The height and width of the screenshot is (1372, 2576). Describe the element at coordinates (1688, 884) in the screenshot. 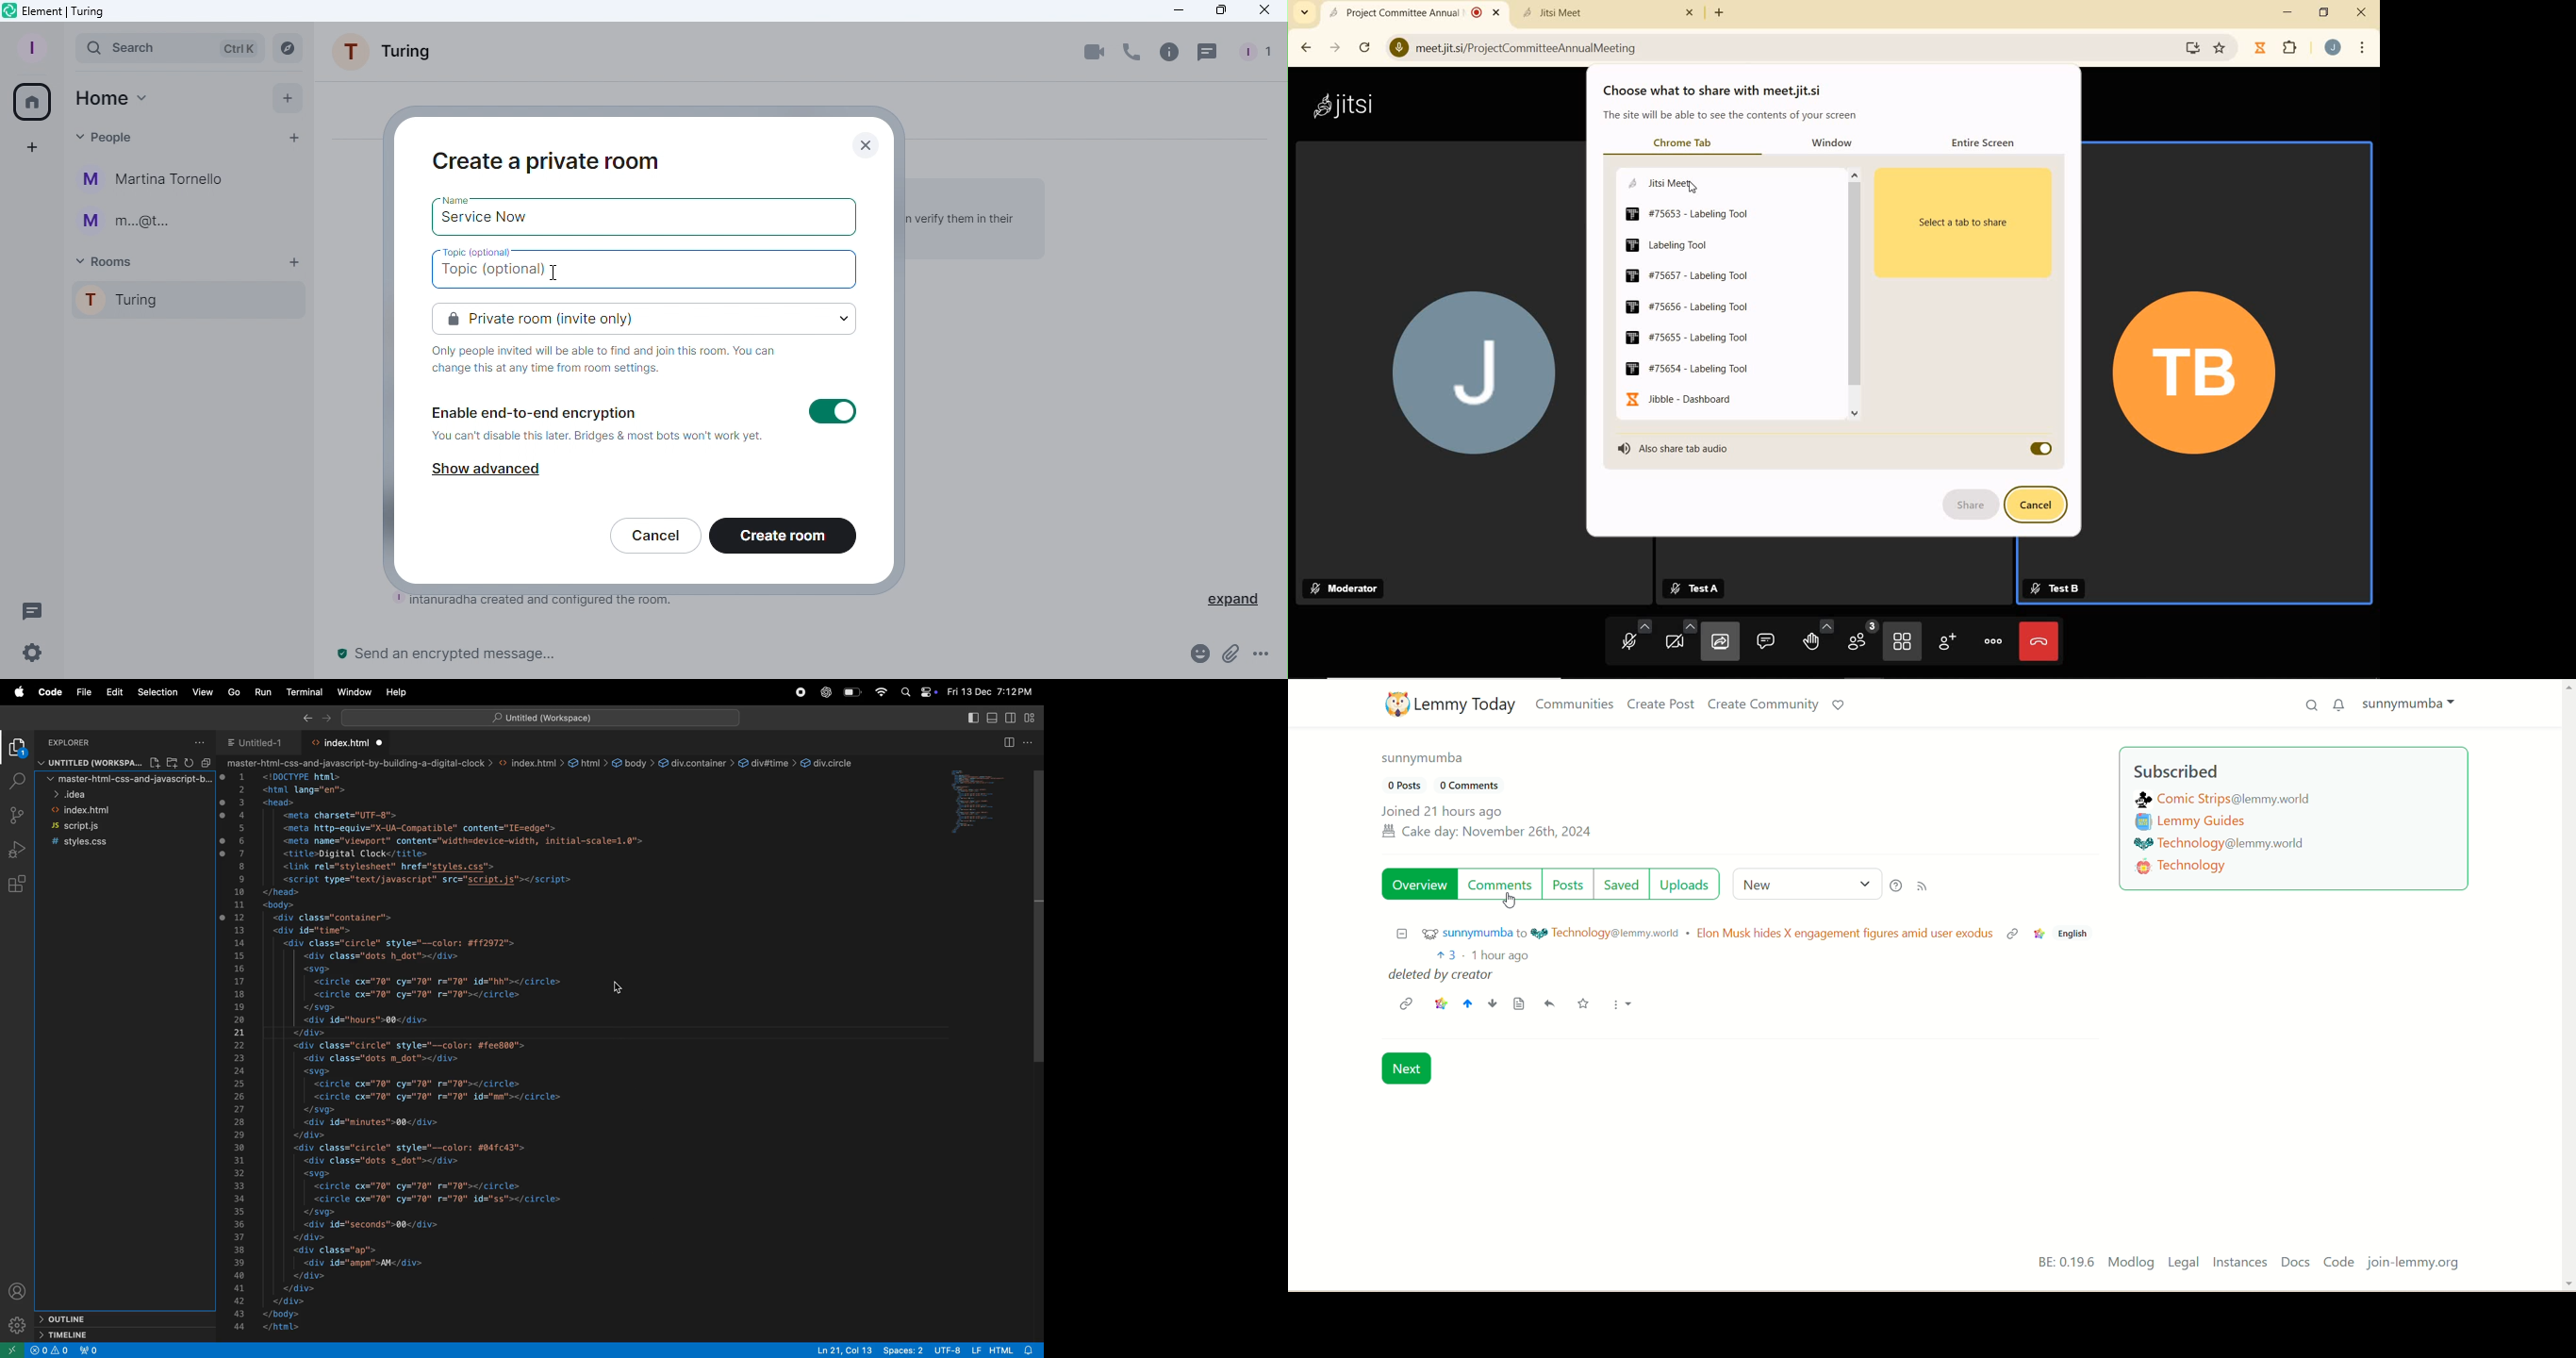

I see `uploads` at that location.